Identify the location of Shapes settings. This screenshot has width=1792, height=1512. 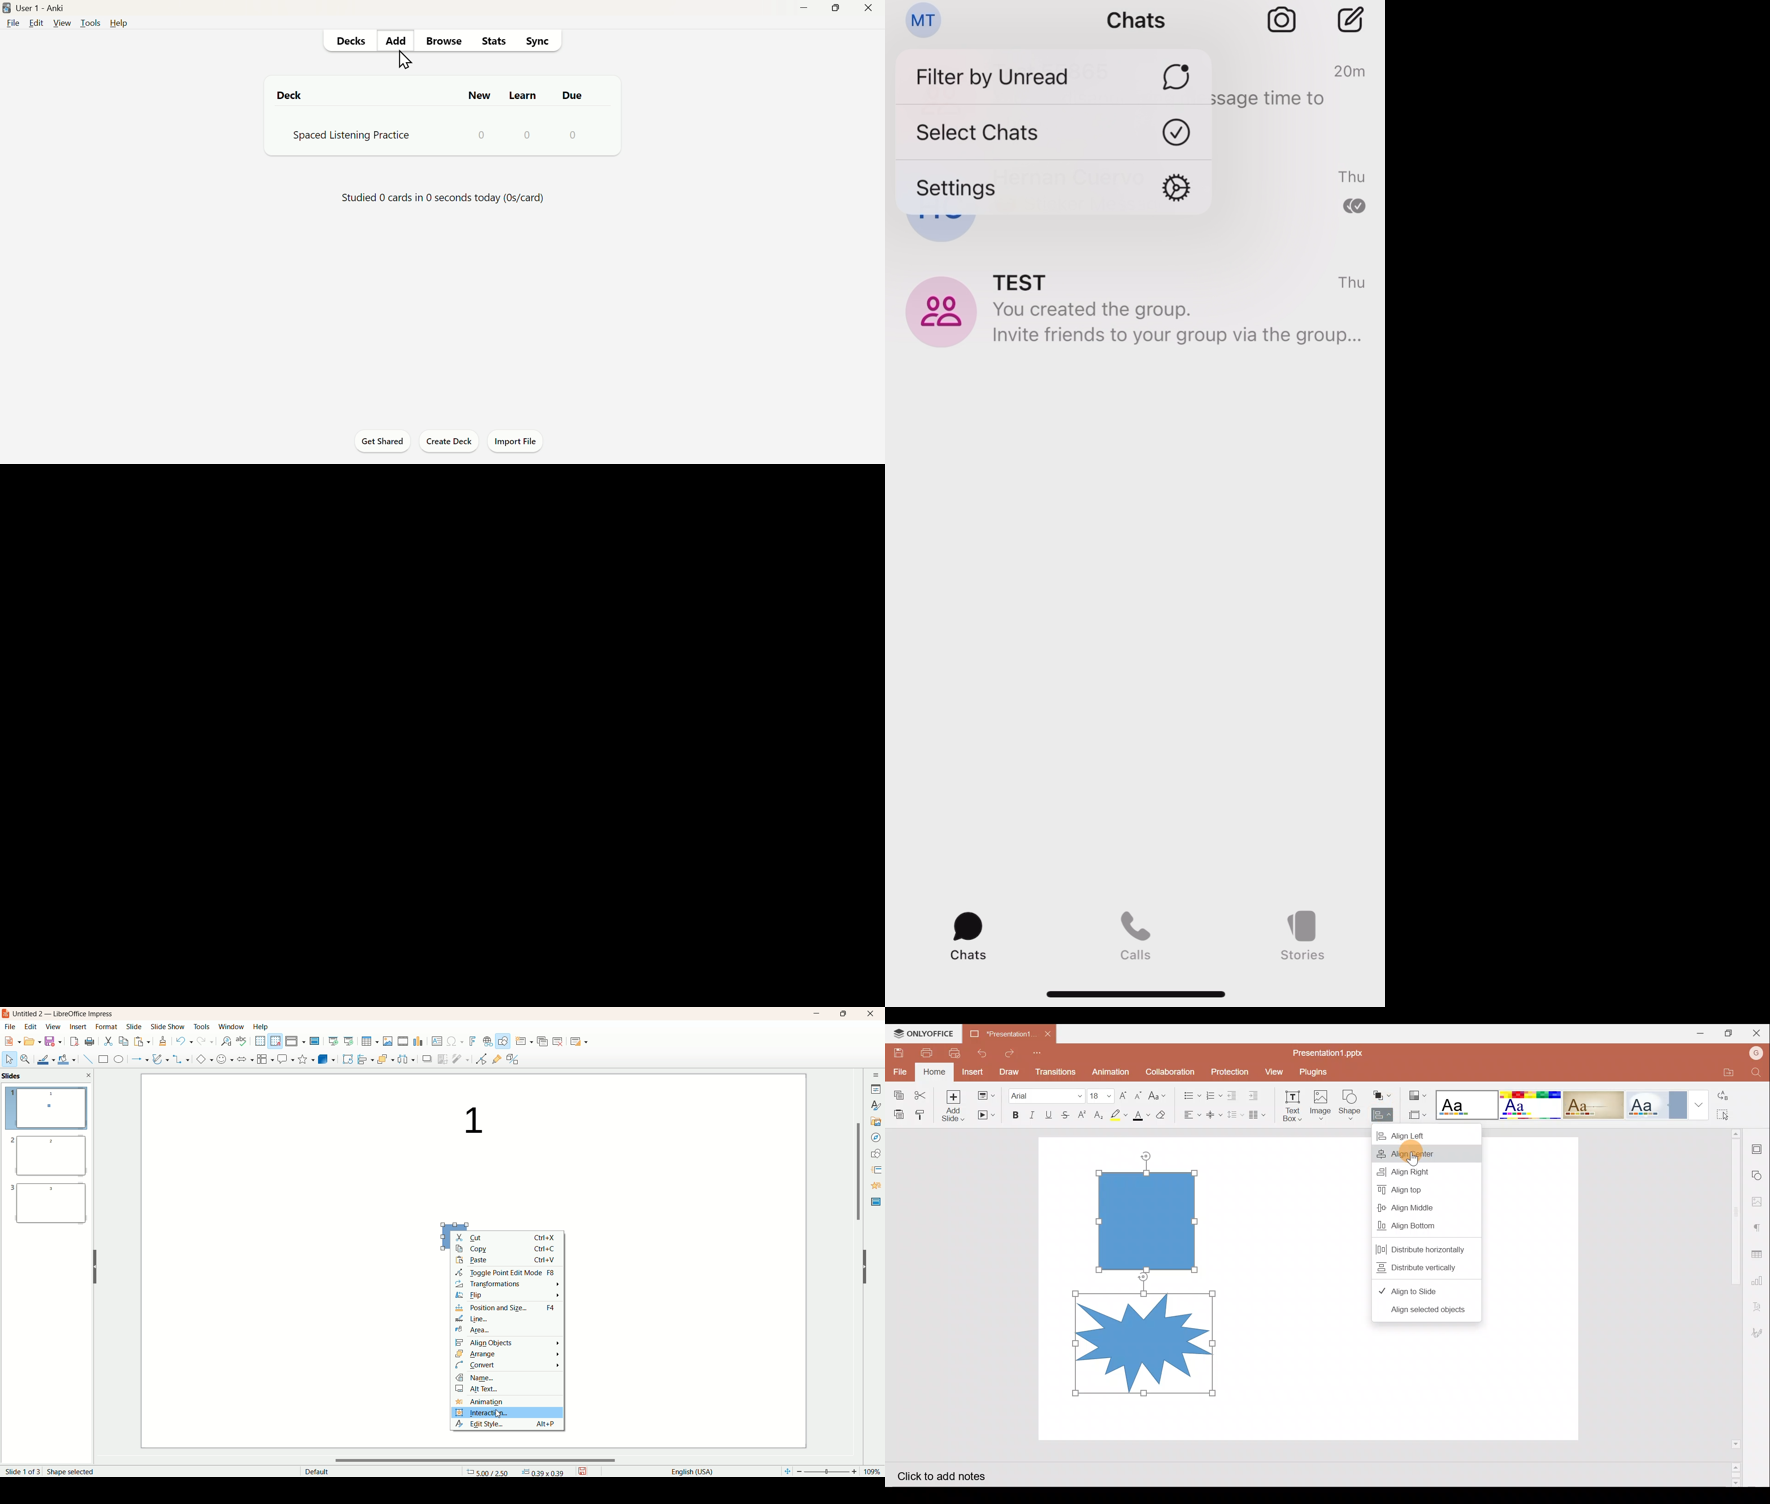
(1758, 1173).